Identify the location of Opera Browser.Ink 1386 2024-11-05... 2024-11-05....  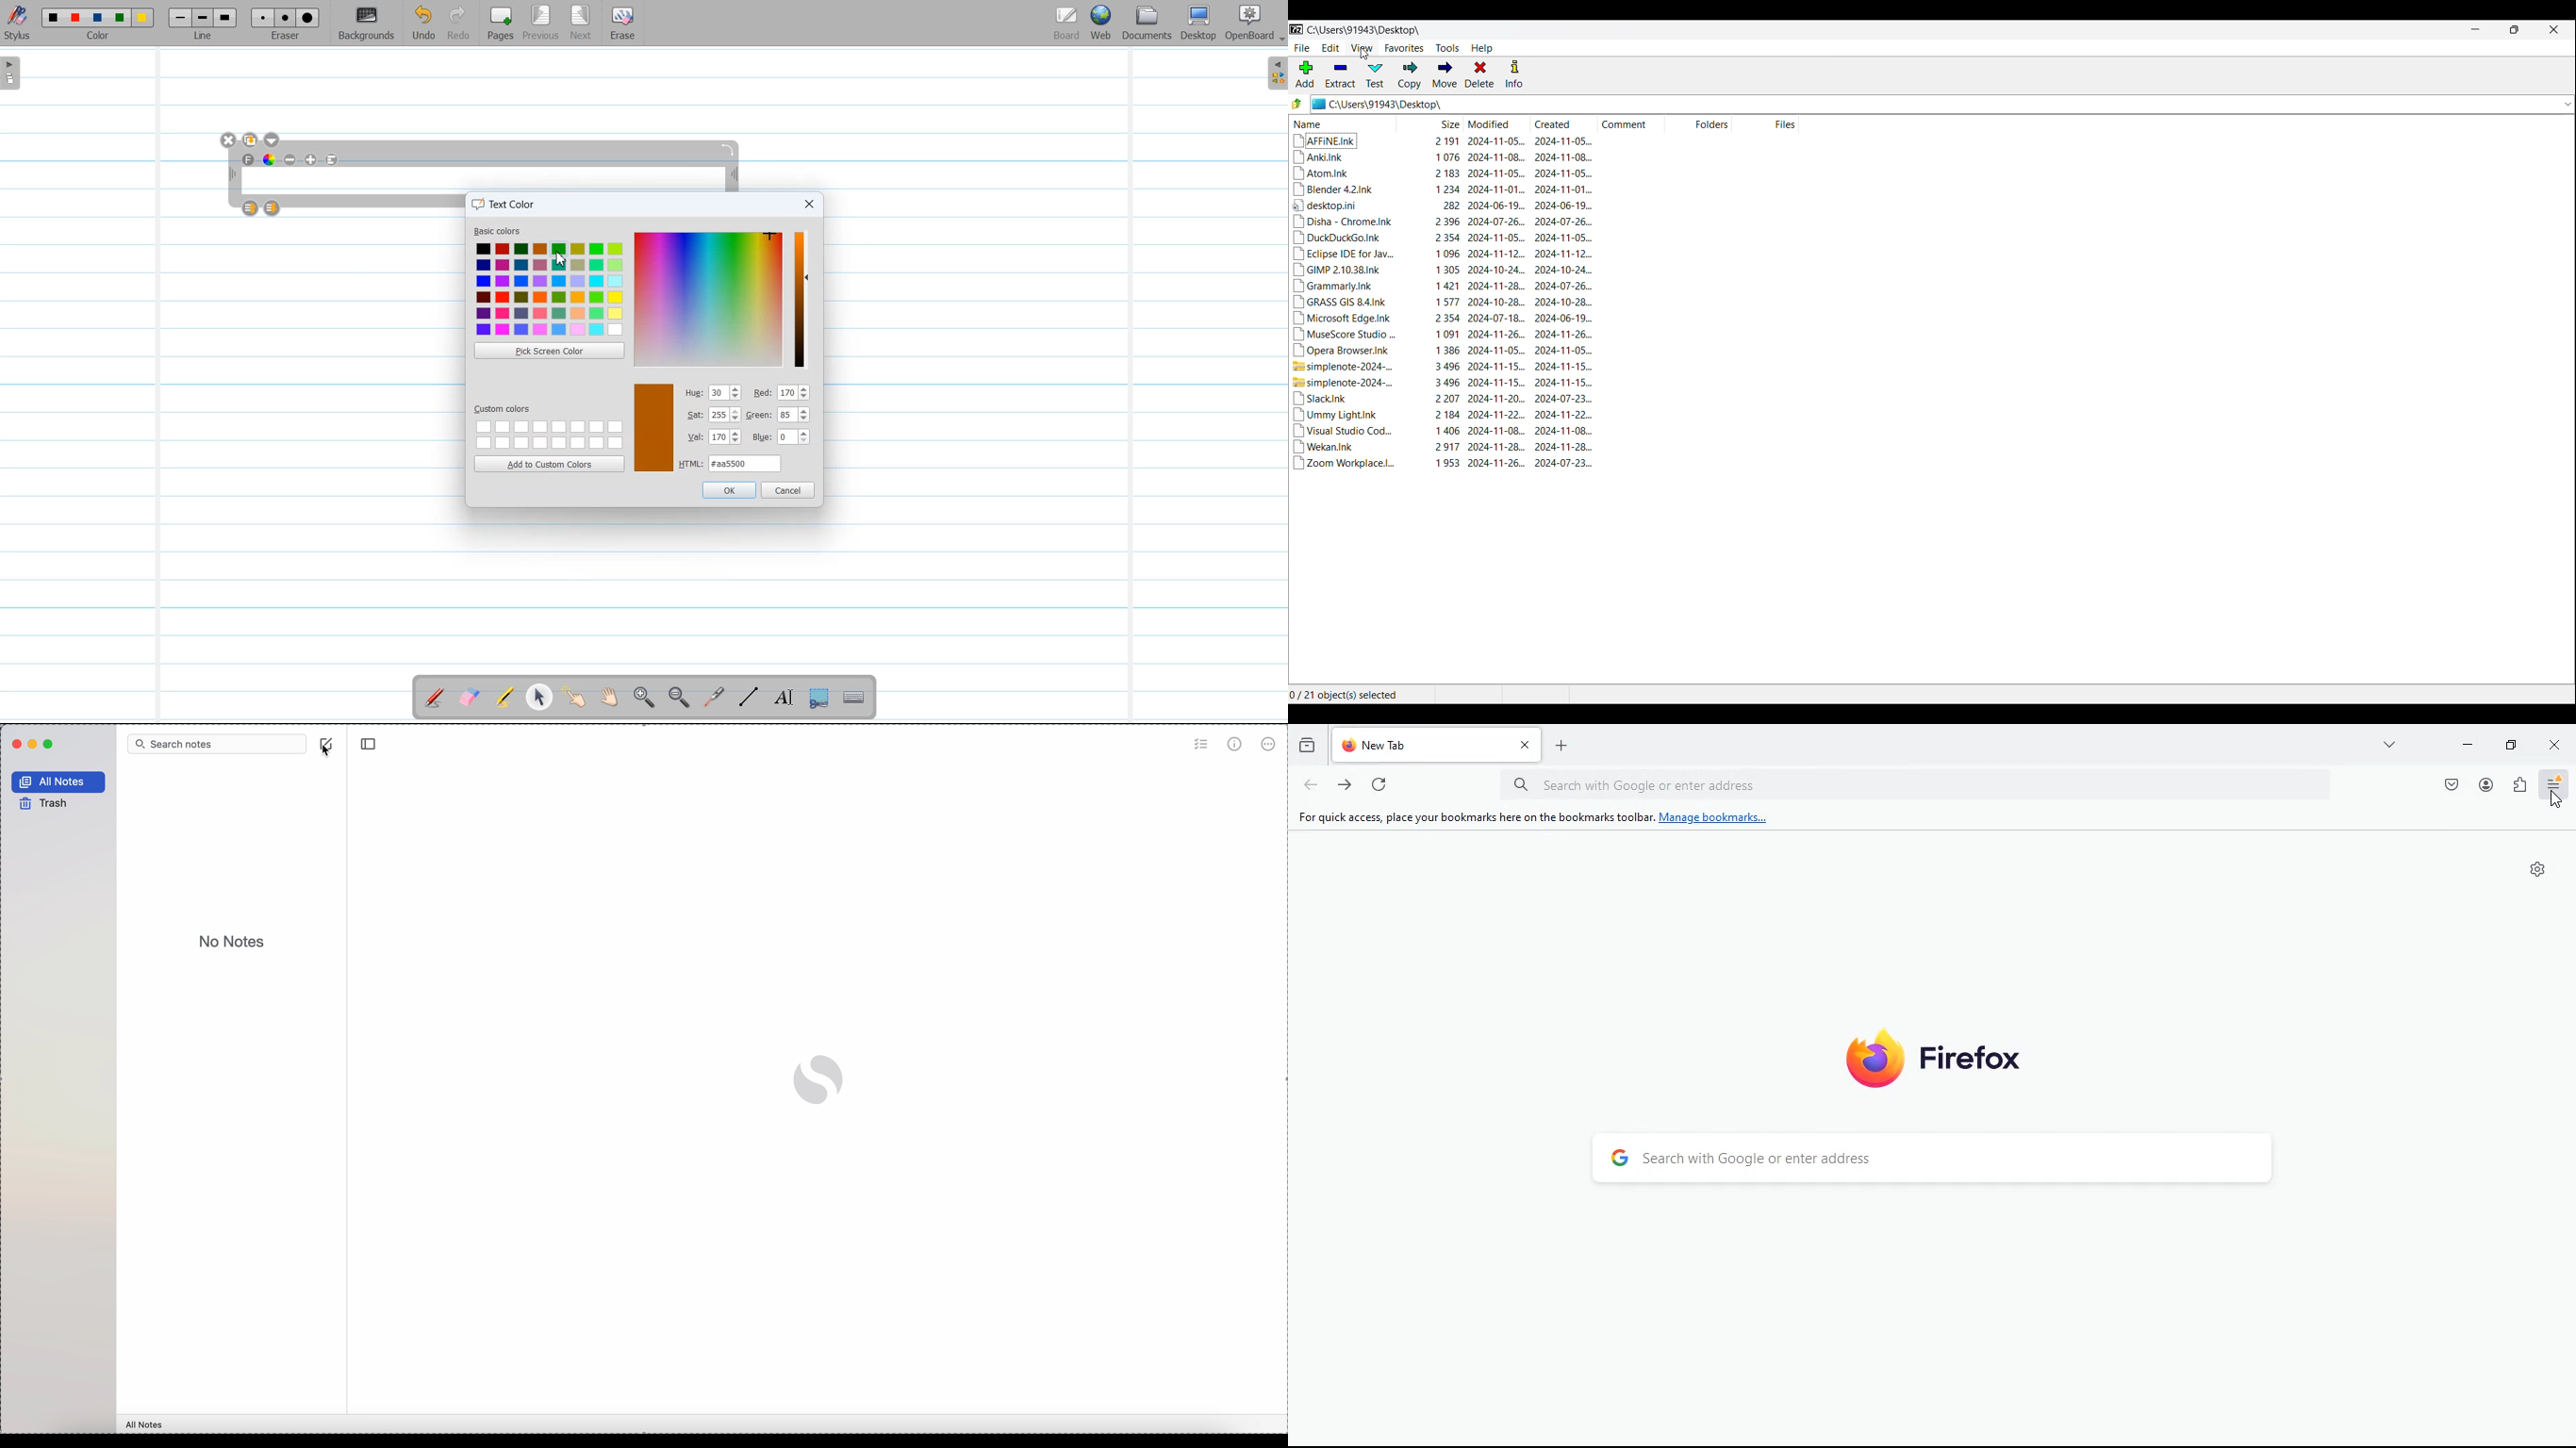
(1444, 350).